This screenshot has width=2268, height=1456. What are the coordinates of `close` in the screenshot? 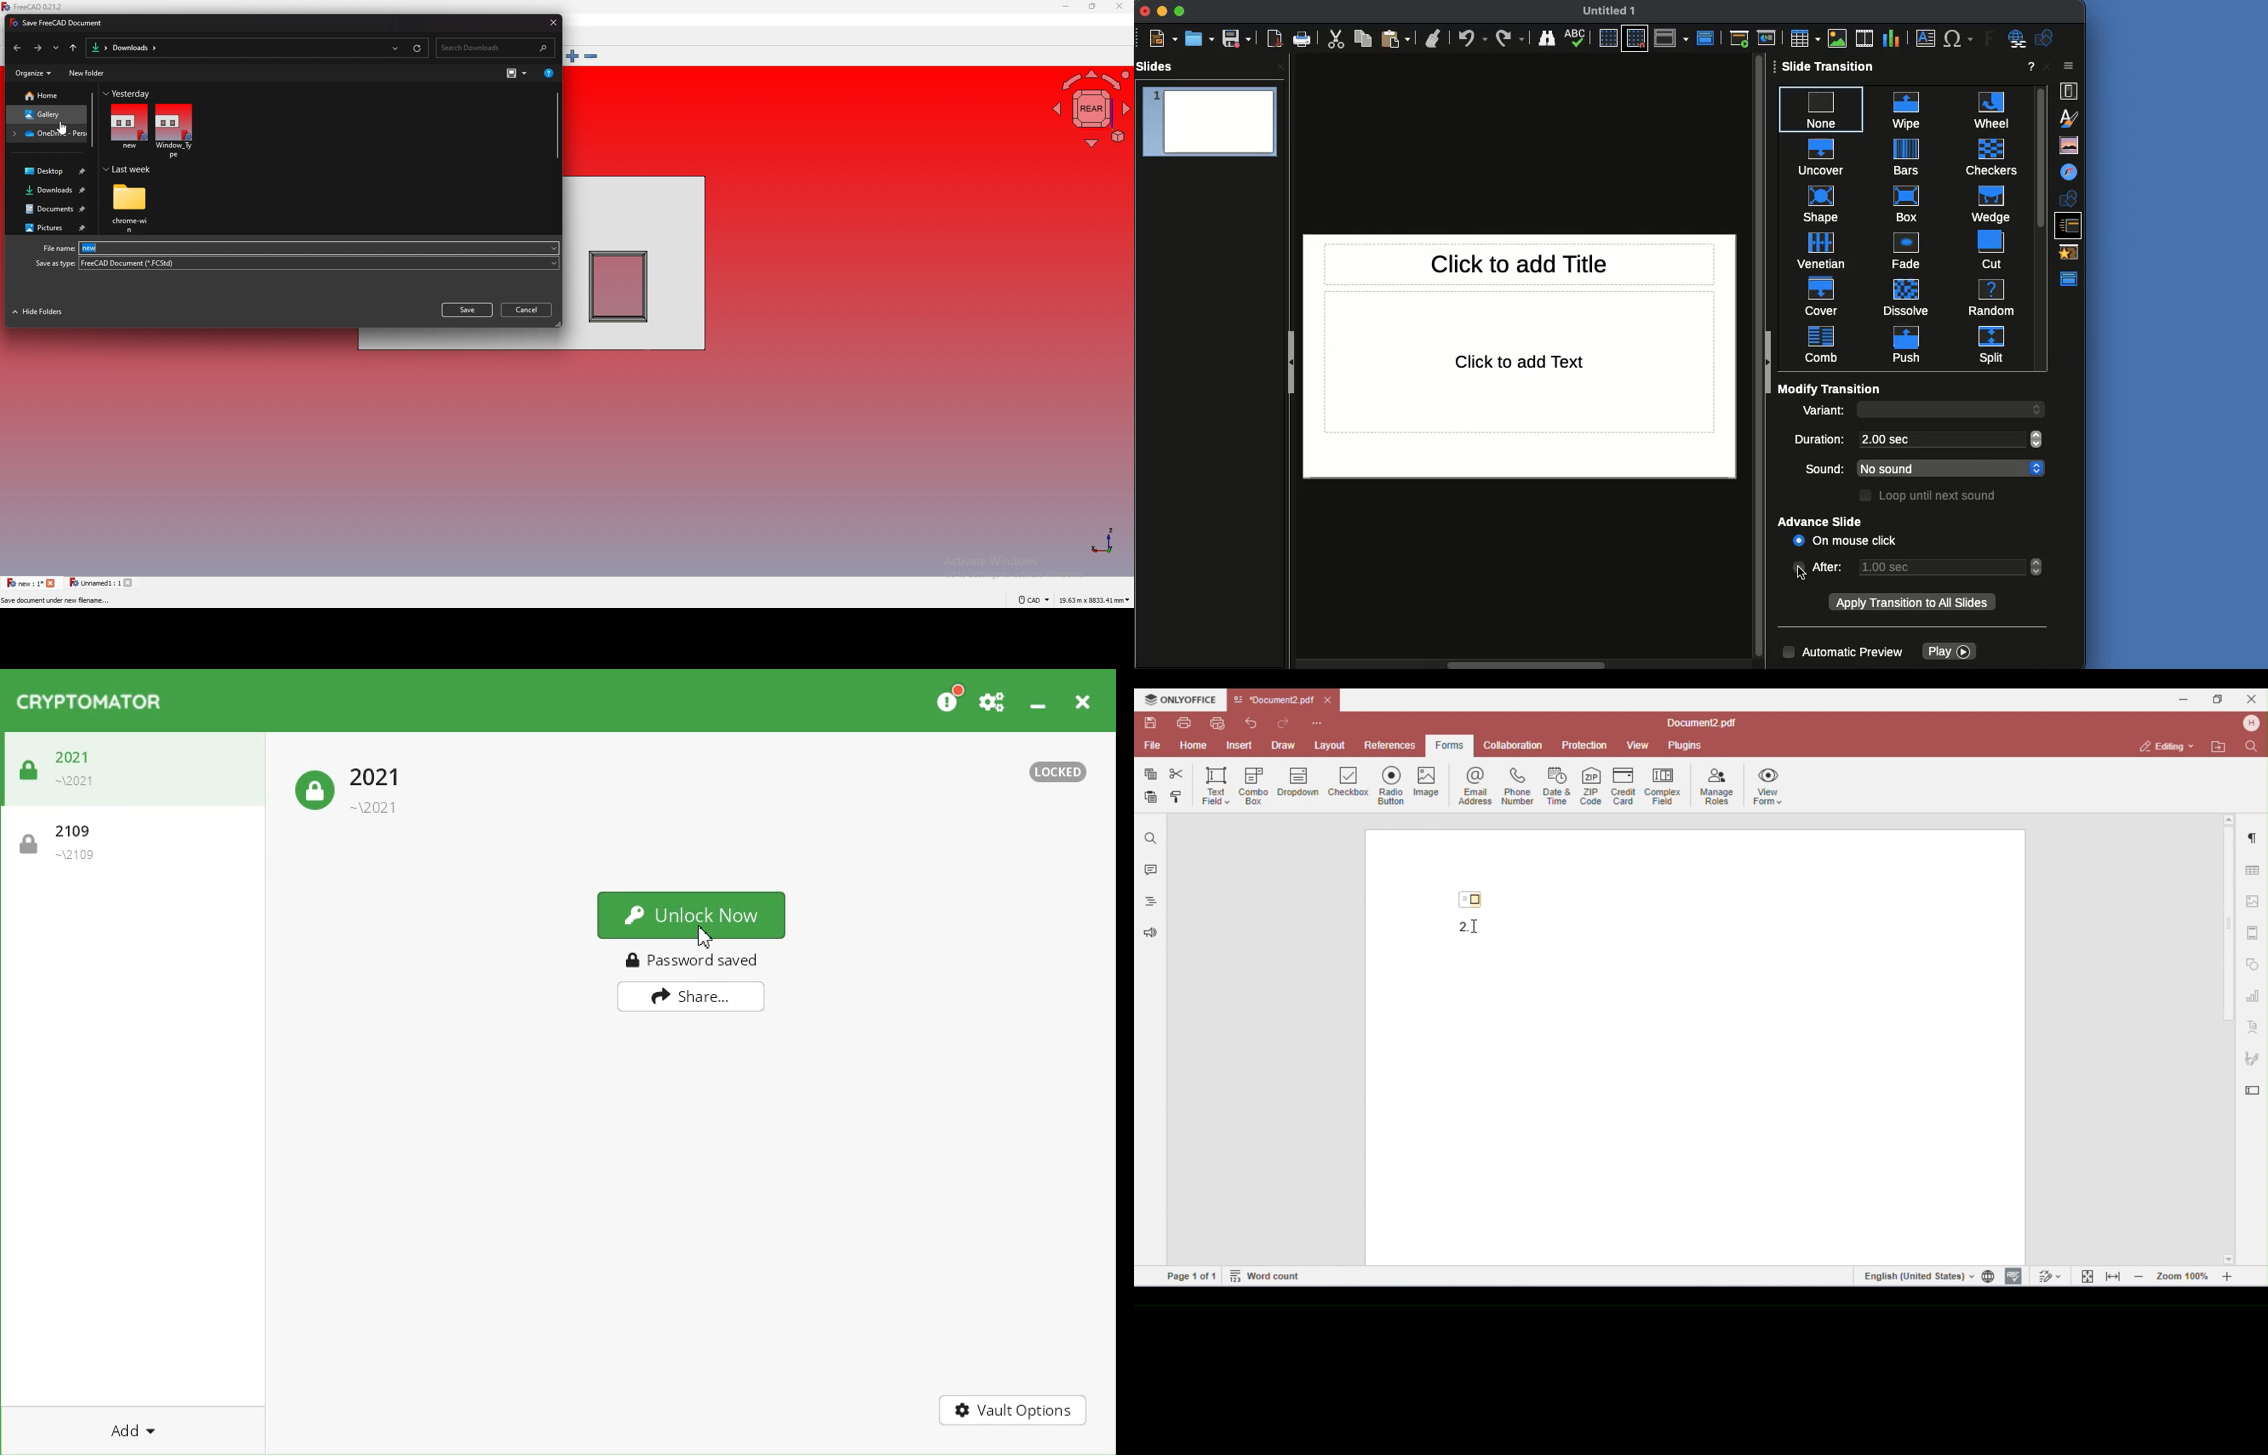 It's located at (1119, 6).